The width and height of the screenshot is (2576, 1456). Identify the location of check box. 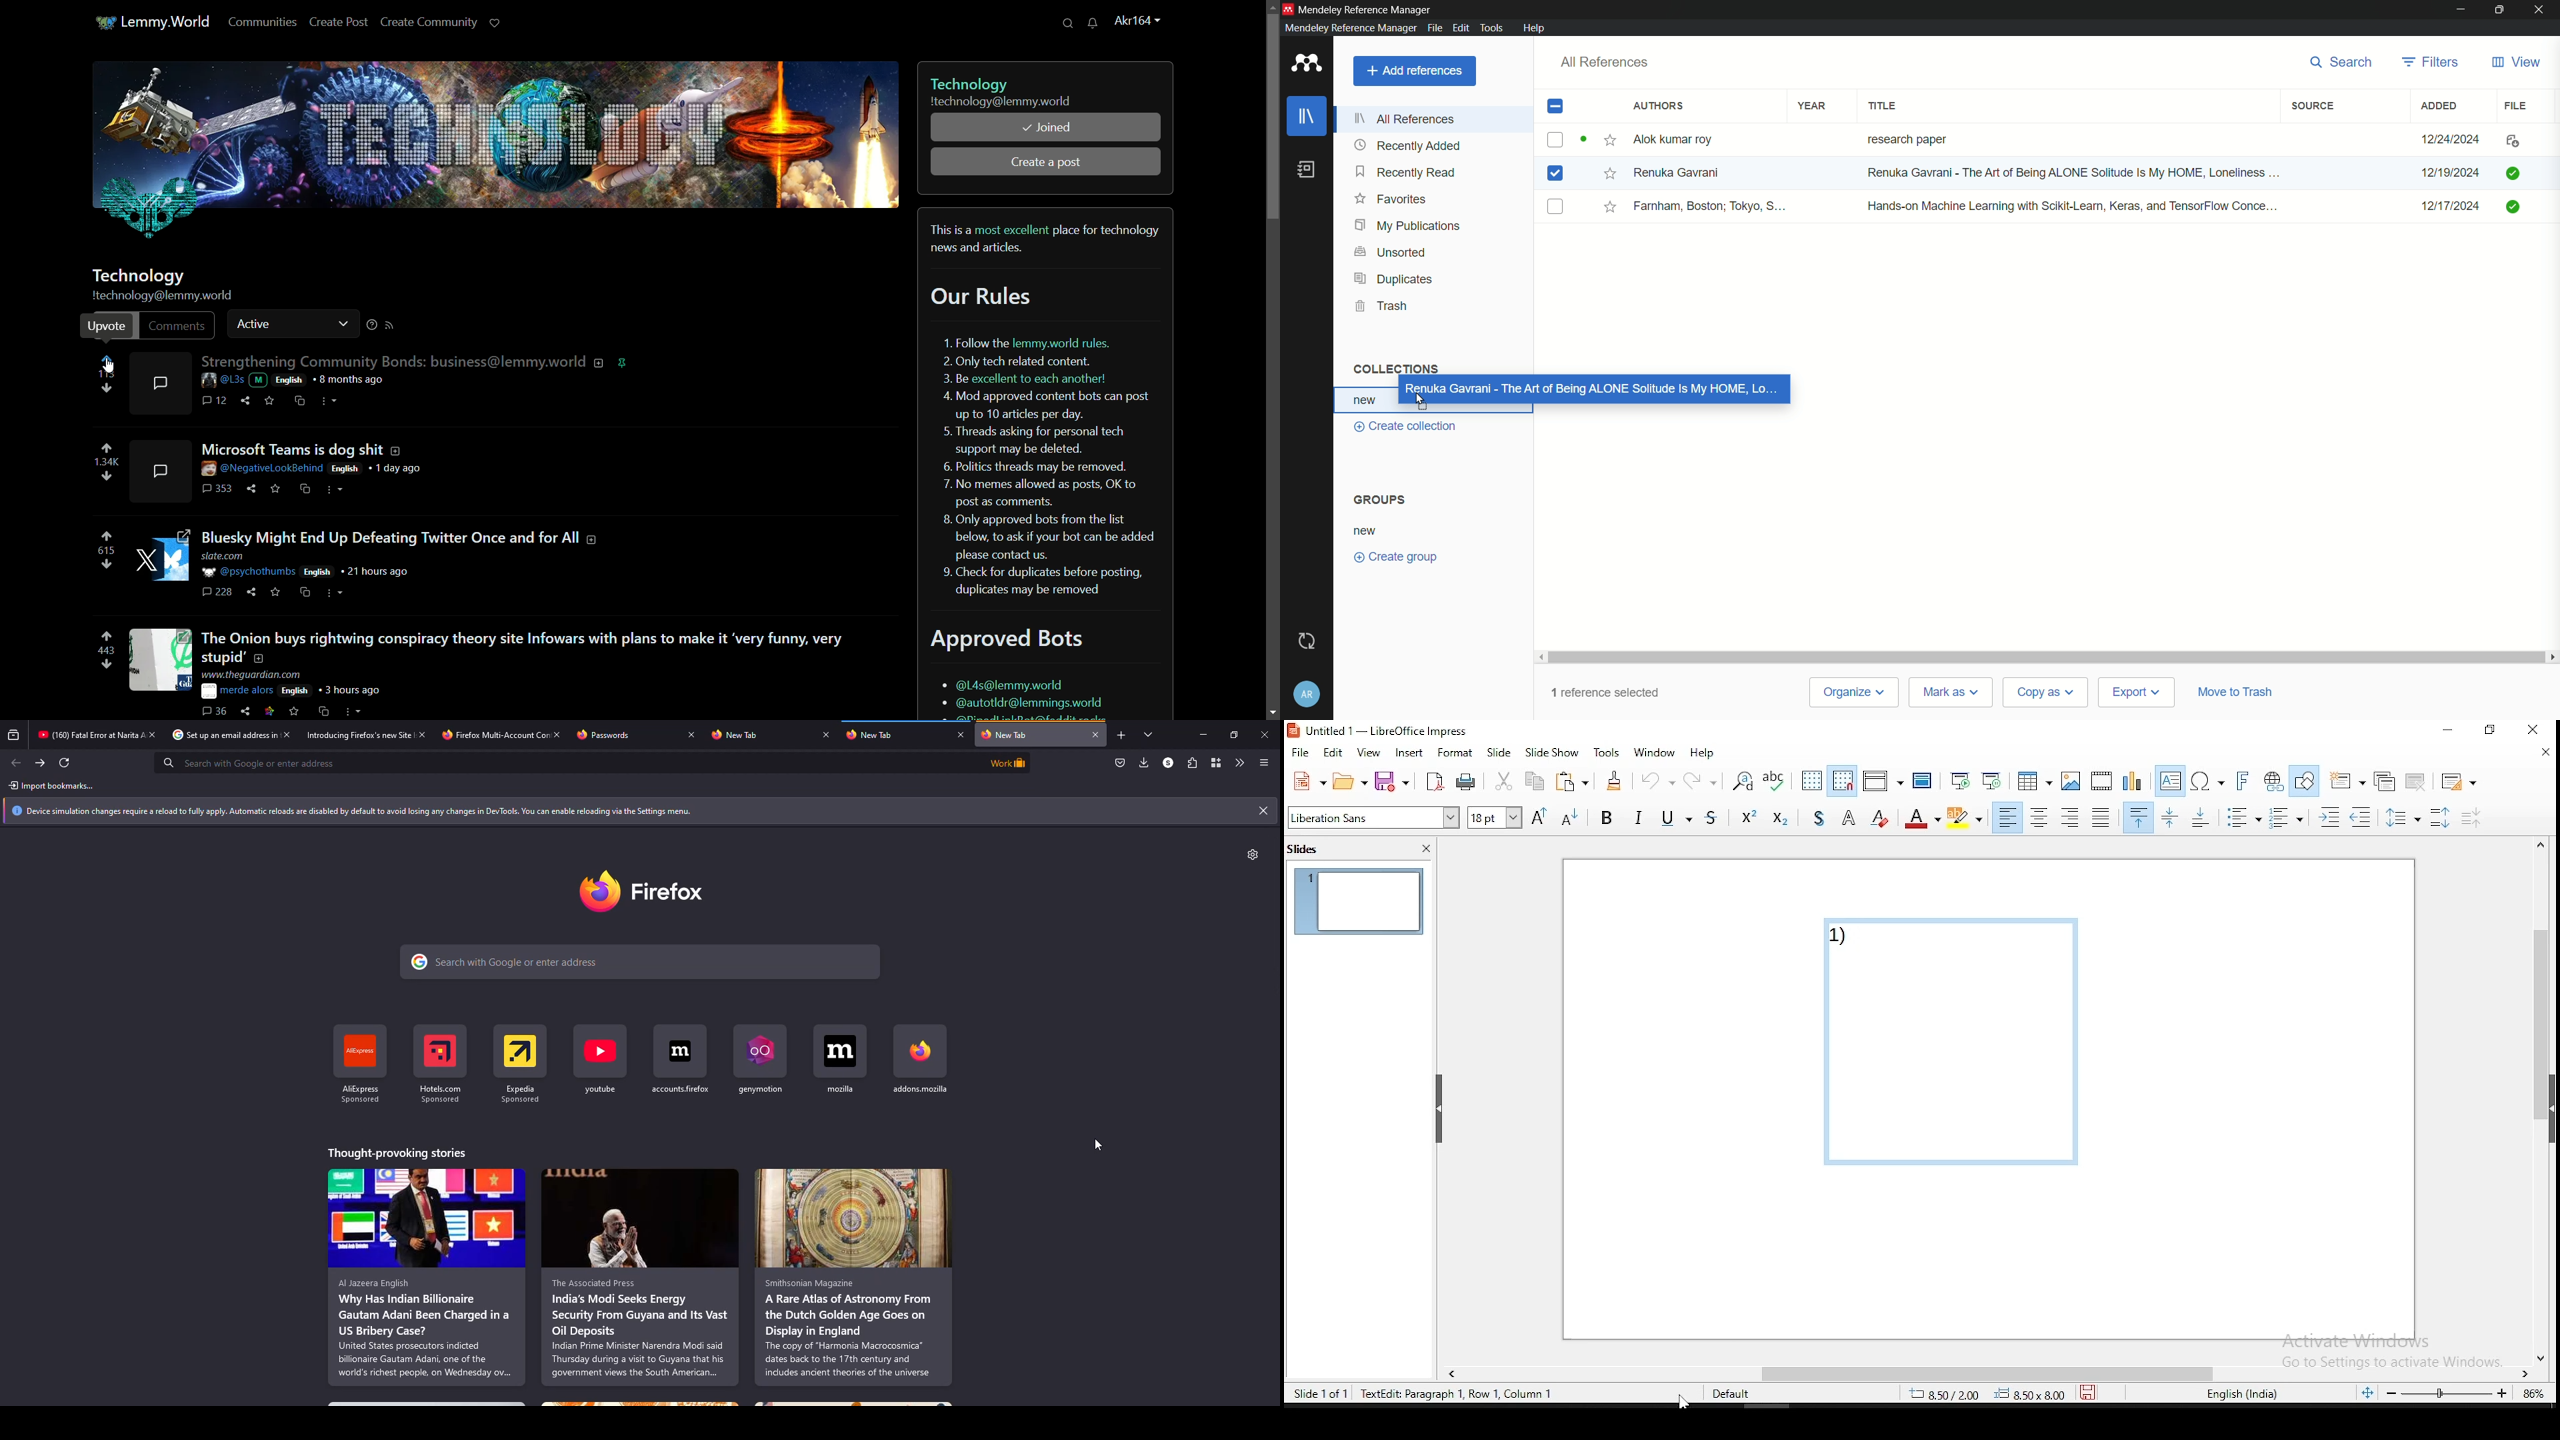
(1557, 107).